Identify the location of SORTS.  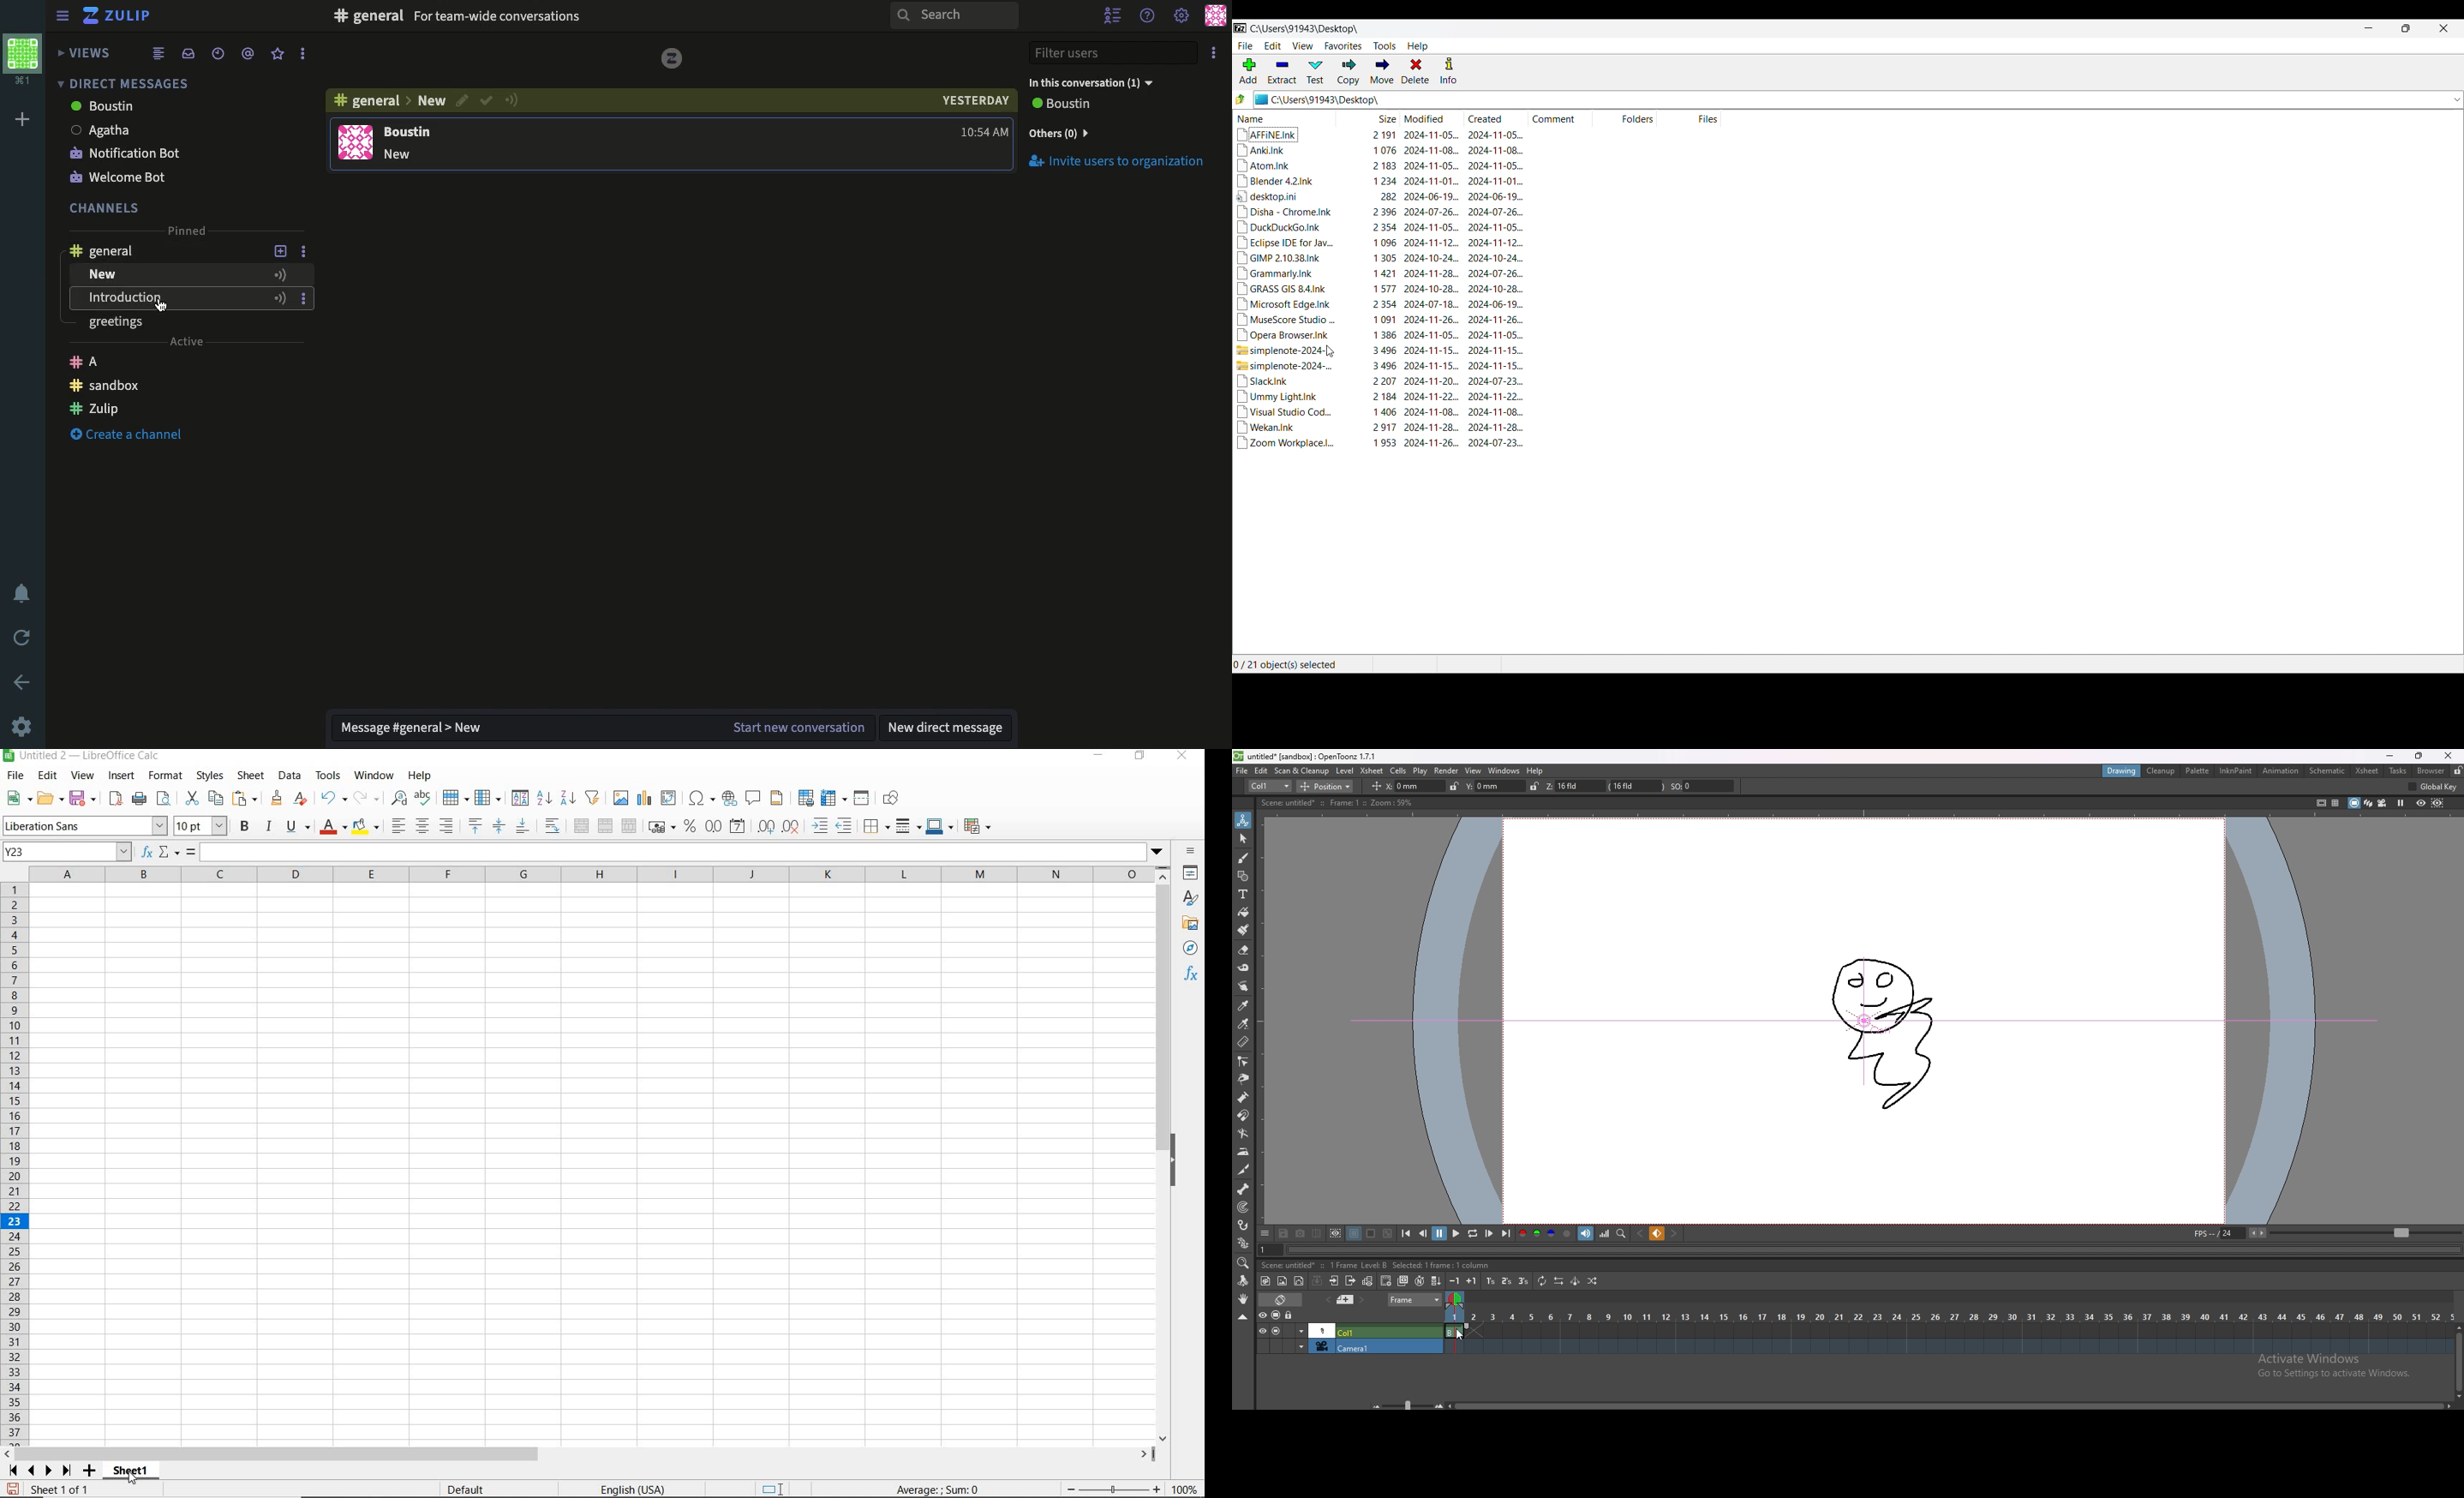
(521, 799).